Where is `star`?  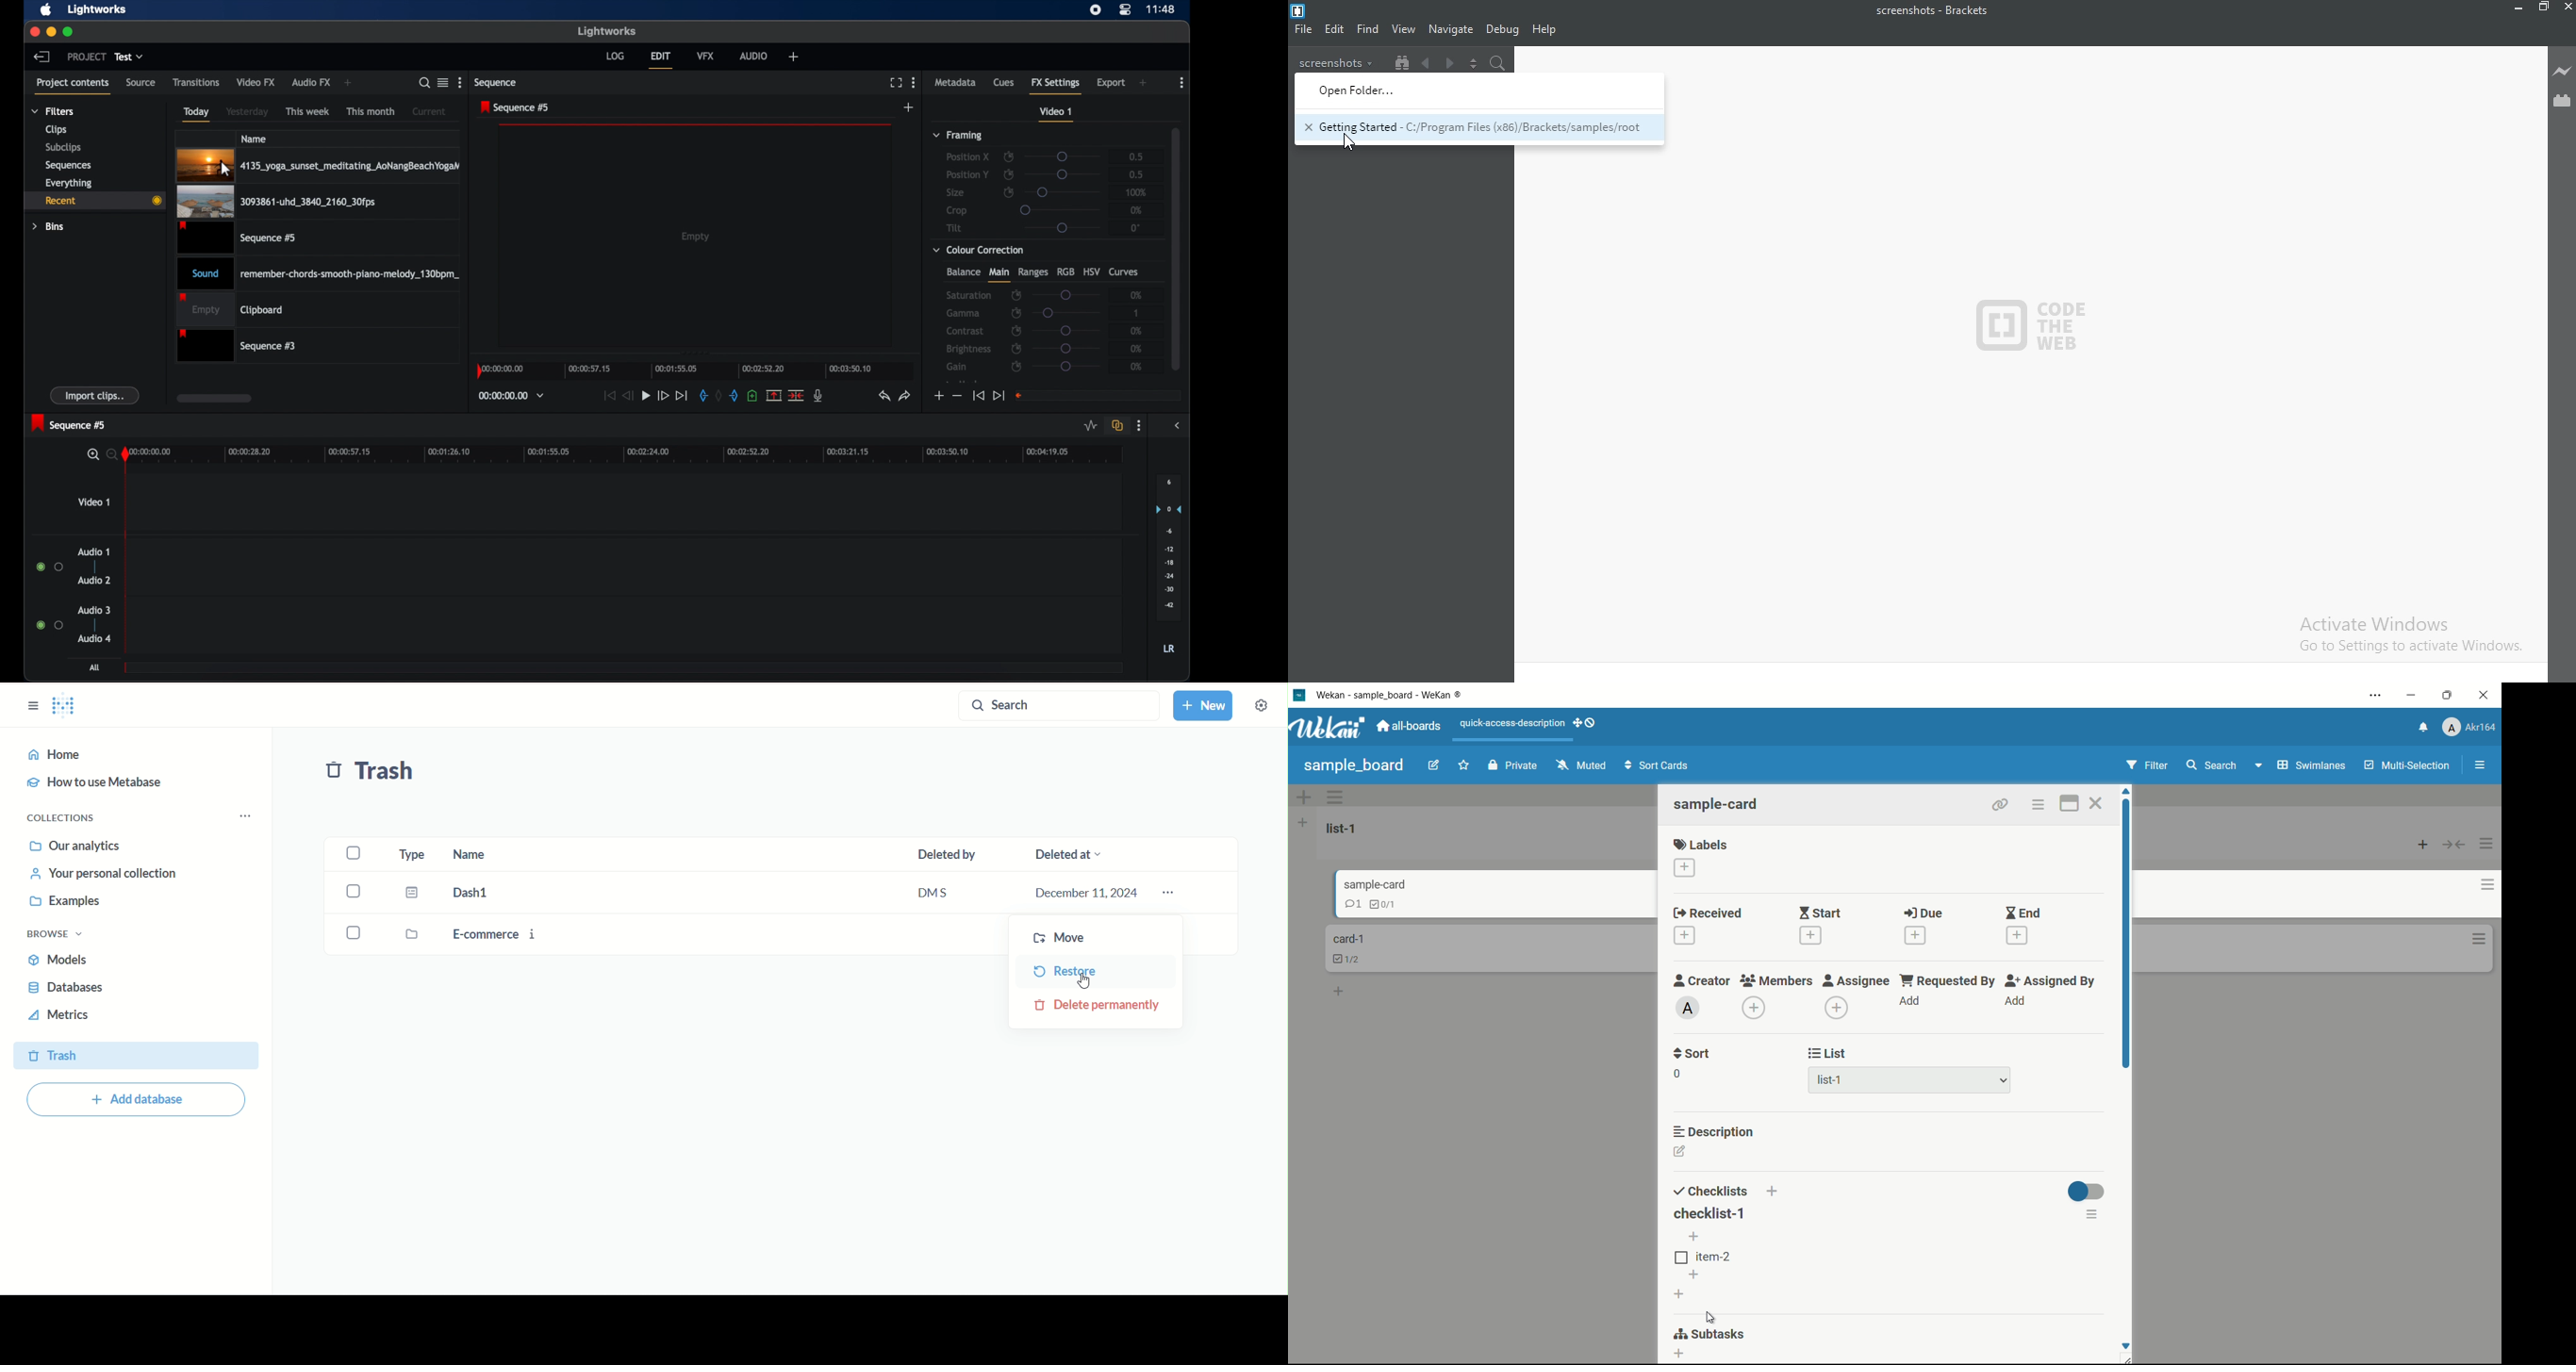
star is located at coordinates (1463, 765).